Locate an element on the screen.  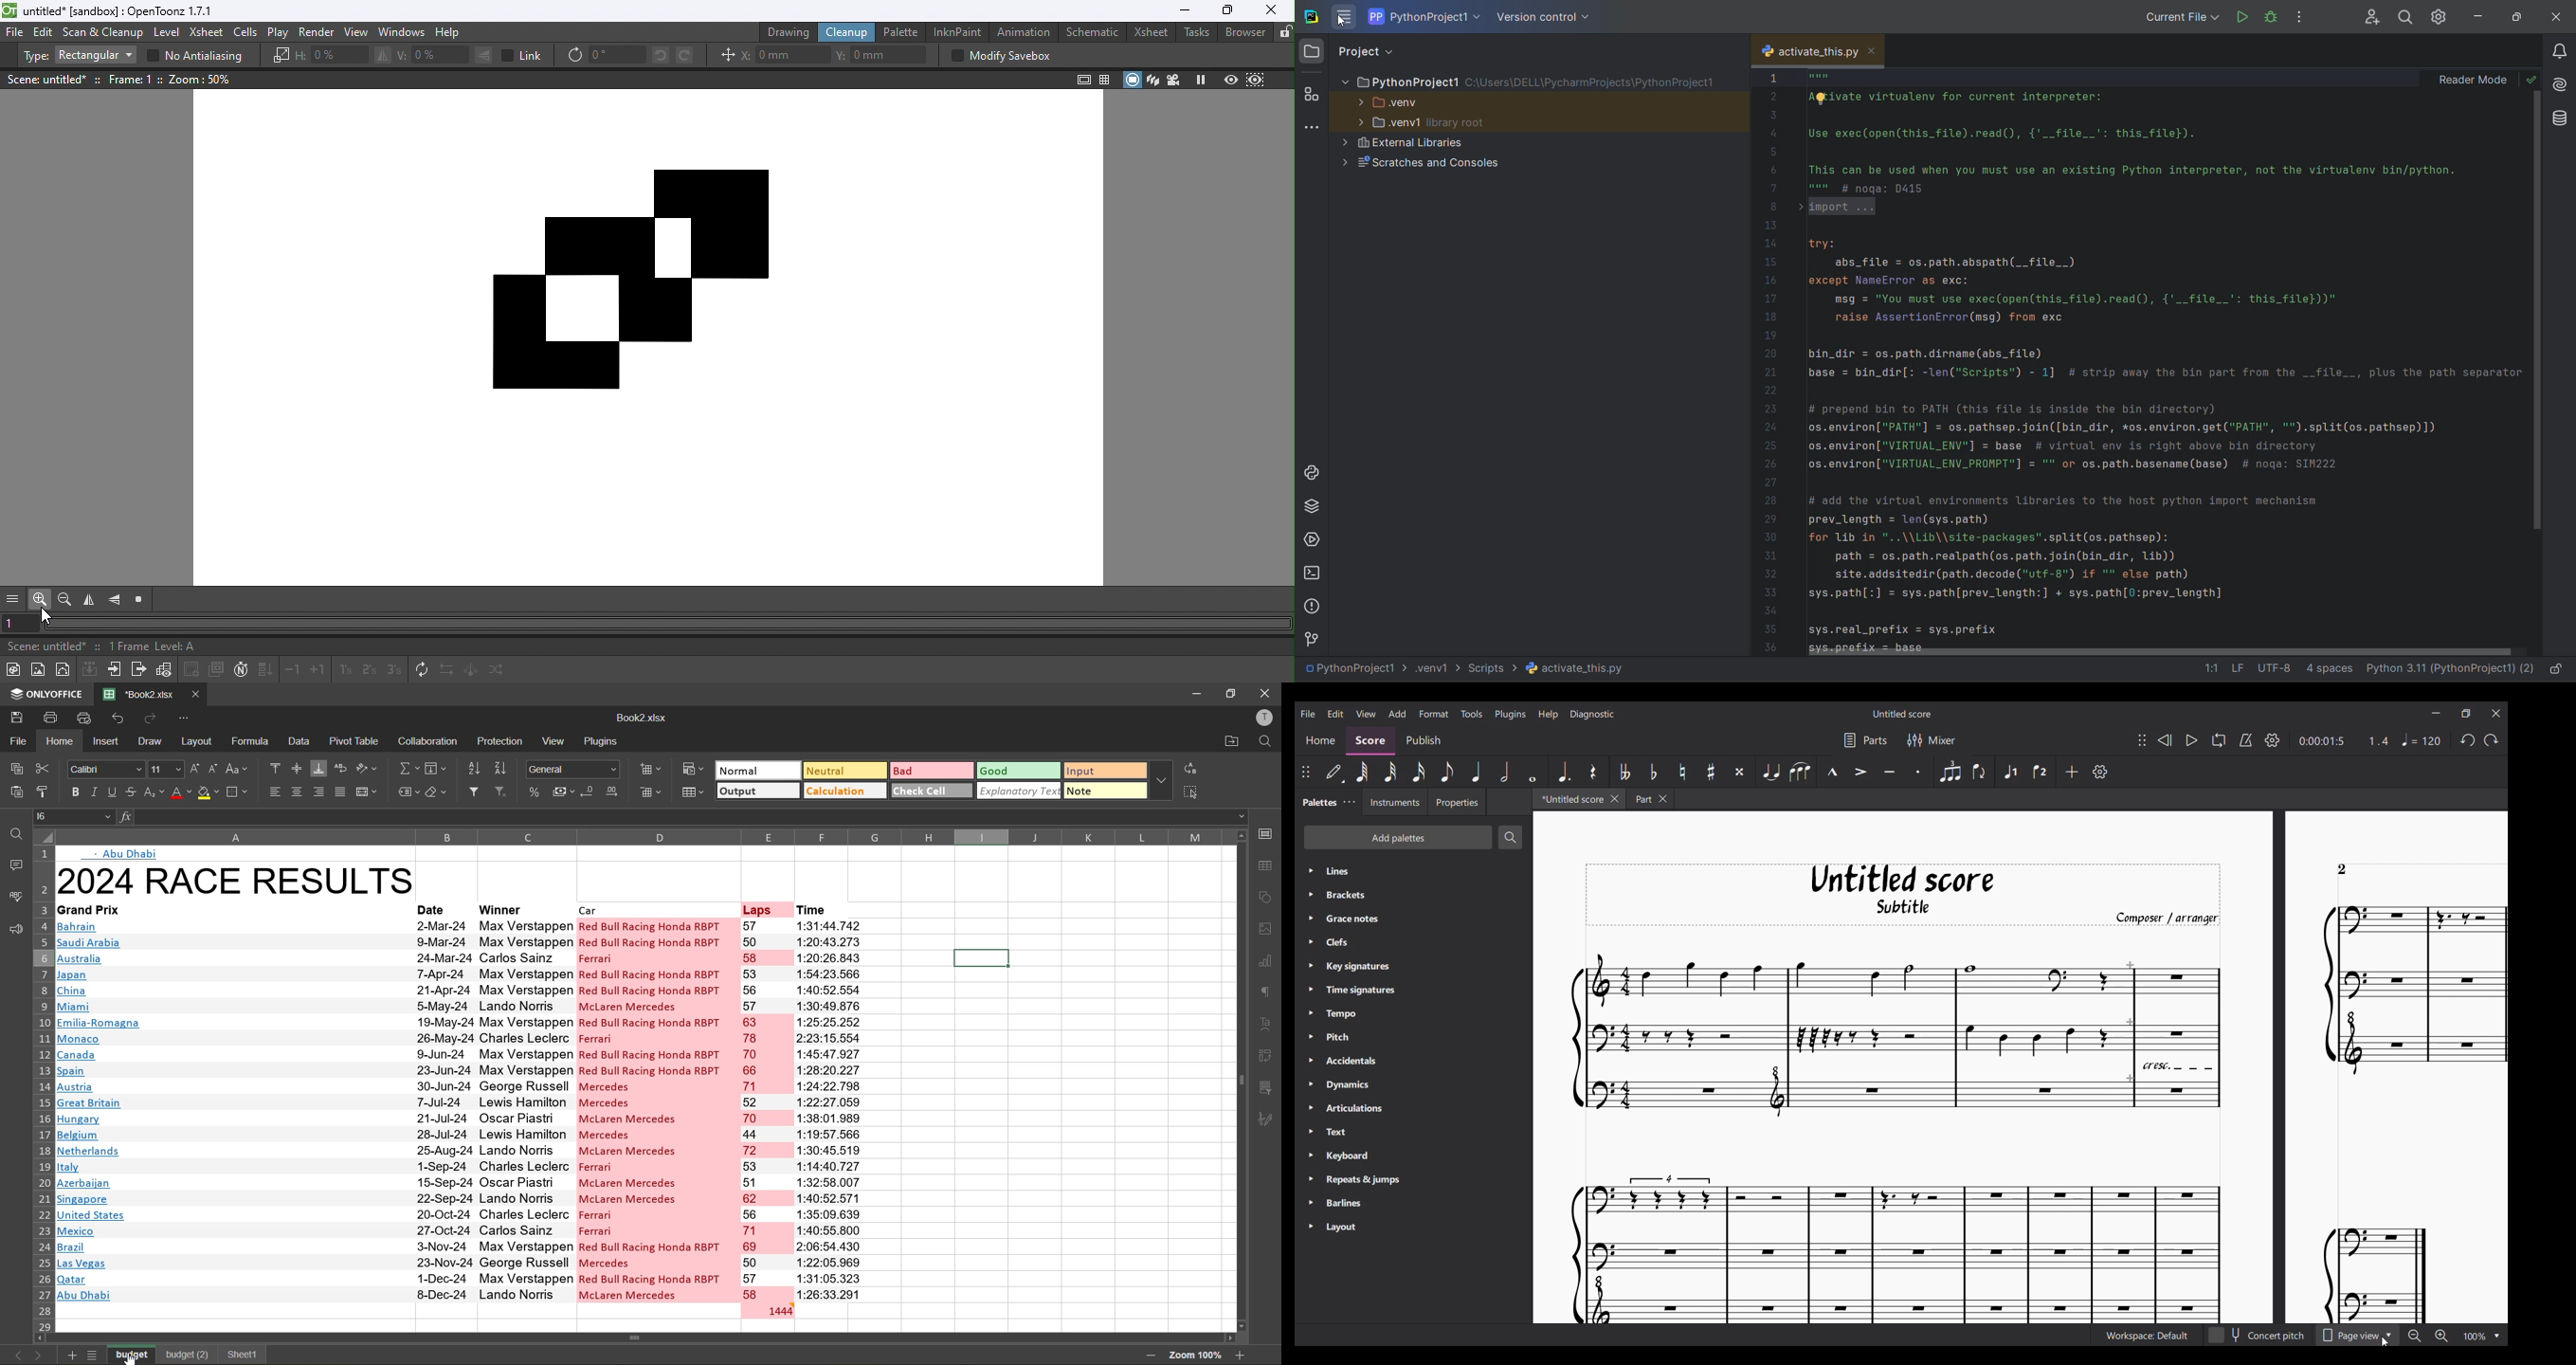
text is located at coordinates (1269, 1024).